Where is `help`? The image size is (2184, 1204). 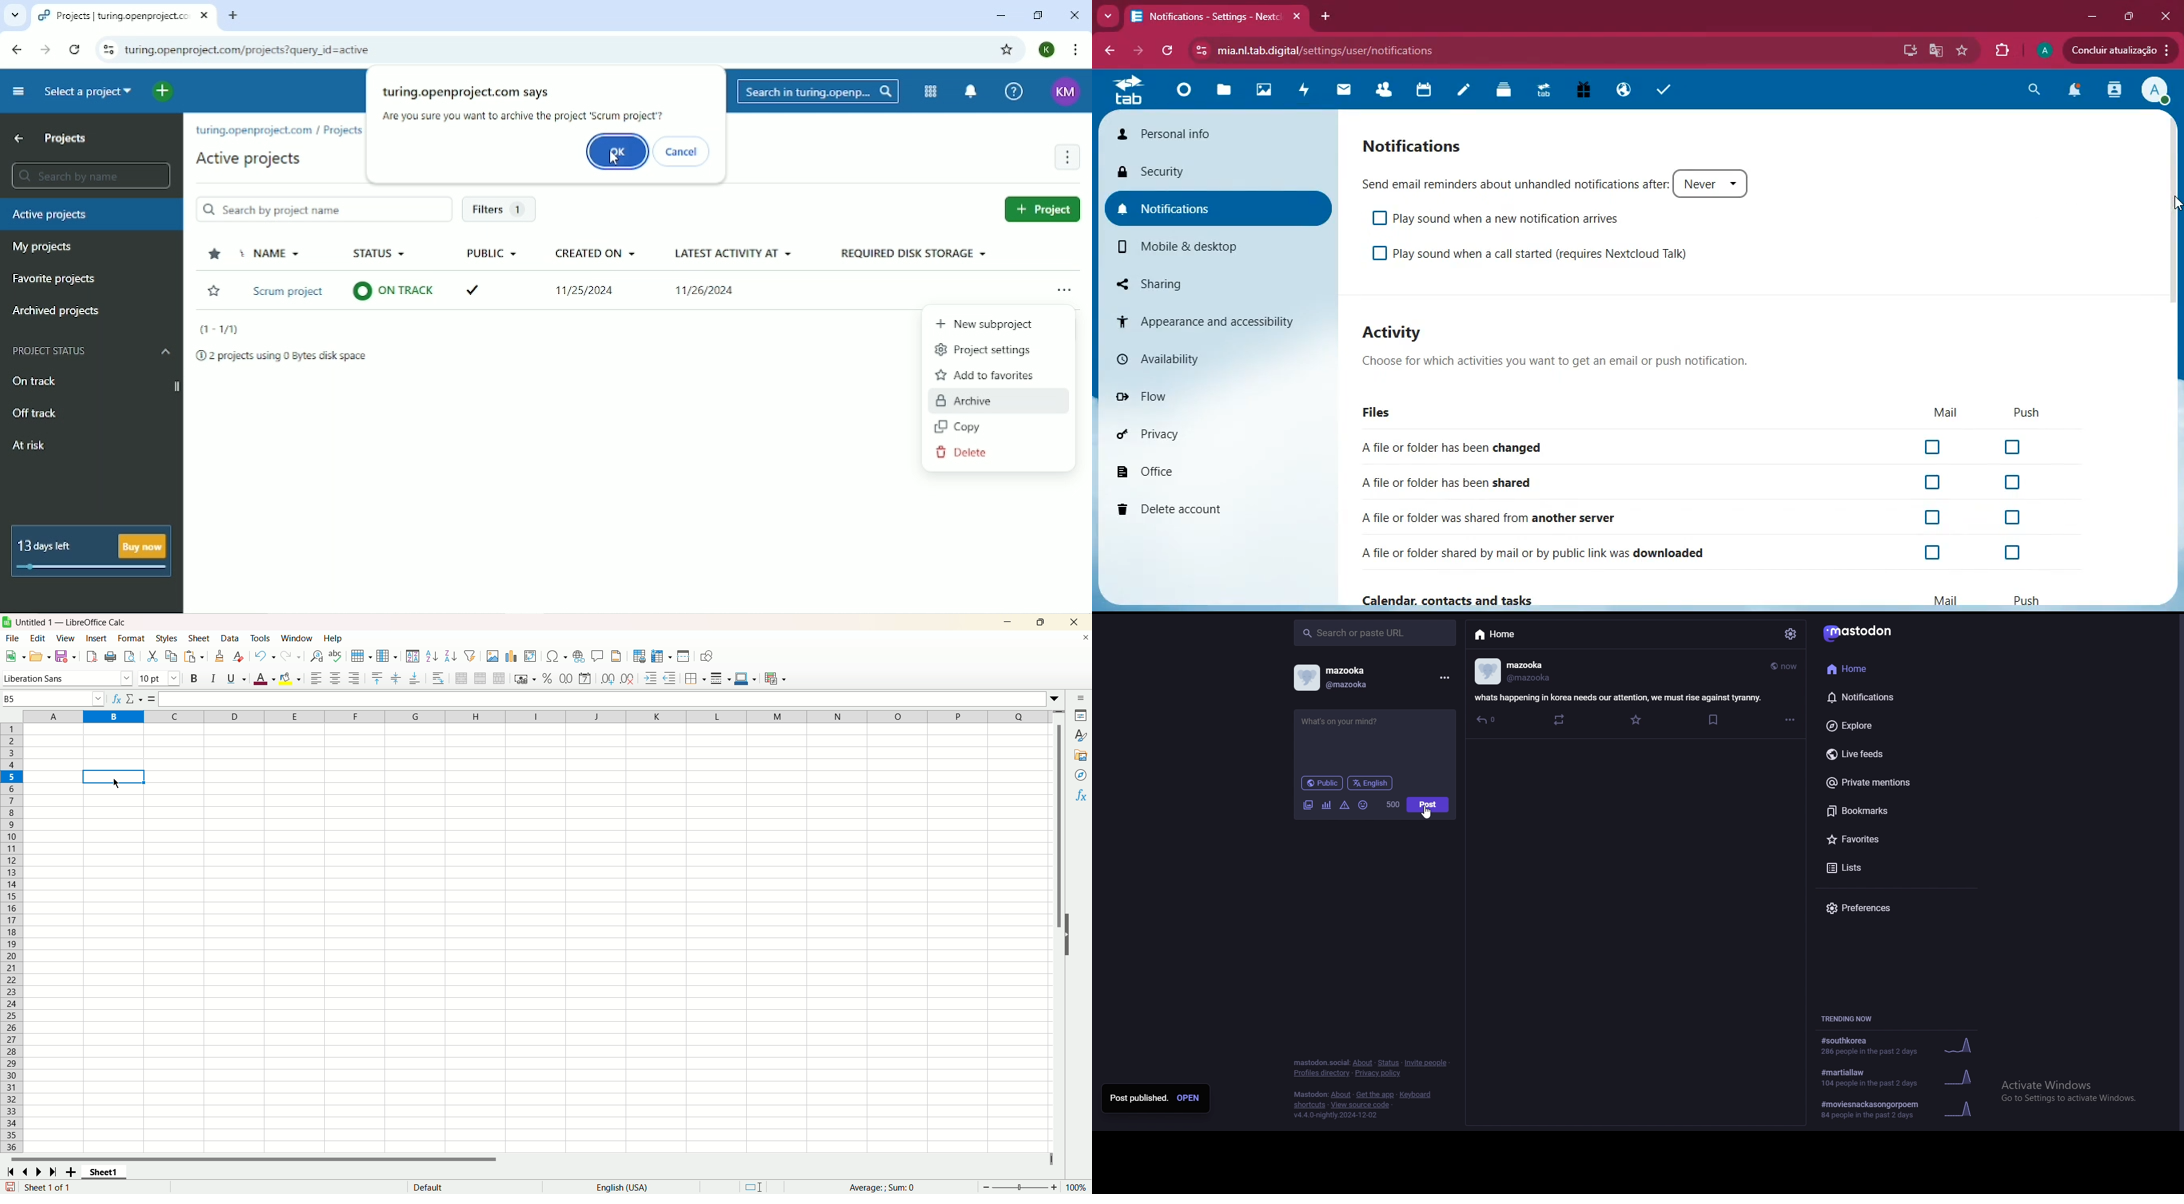
help is located at coordinates (332, 639).